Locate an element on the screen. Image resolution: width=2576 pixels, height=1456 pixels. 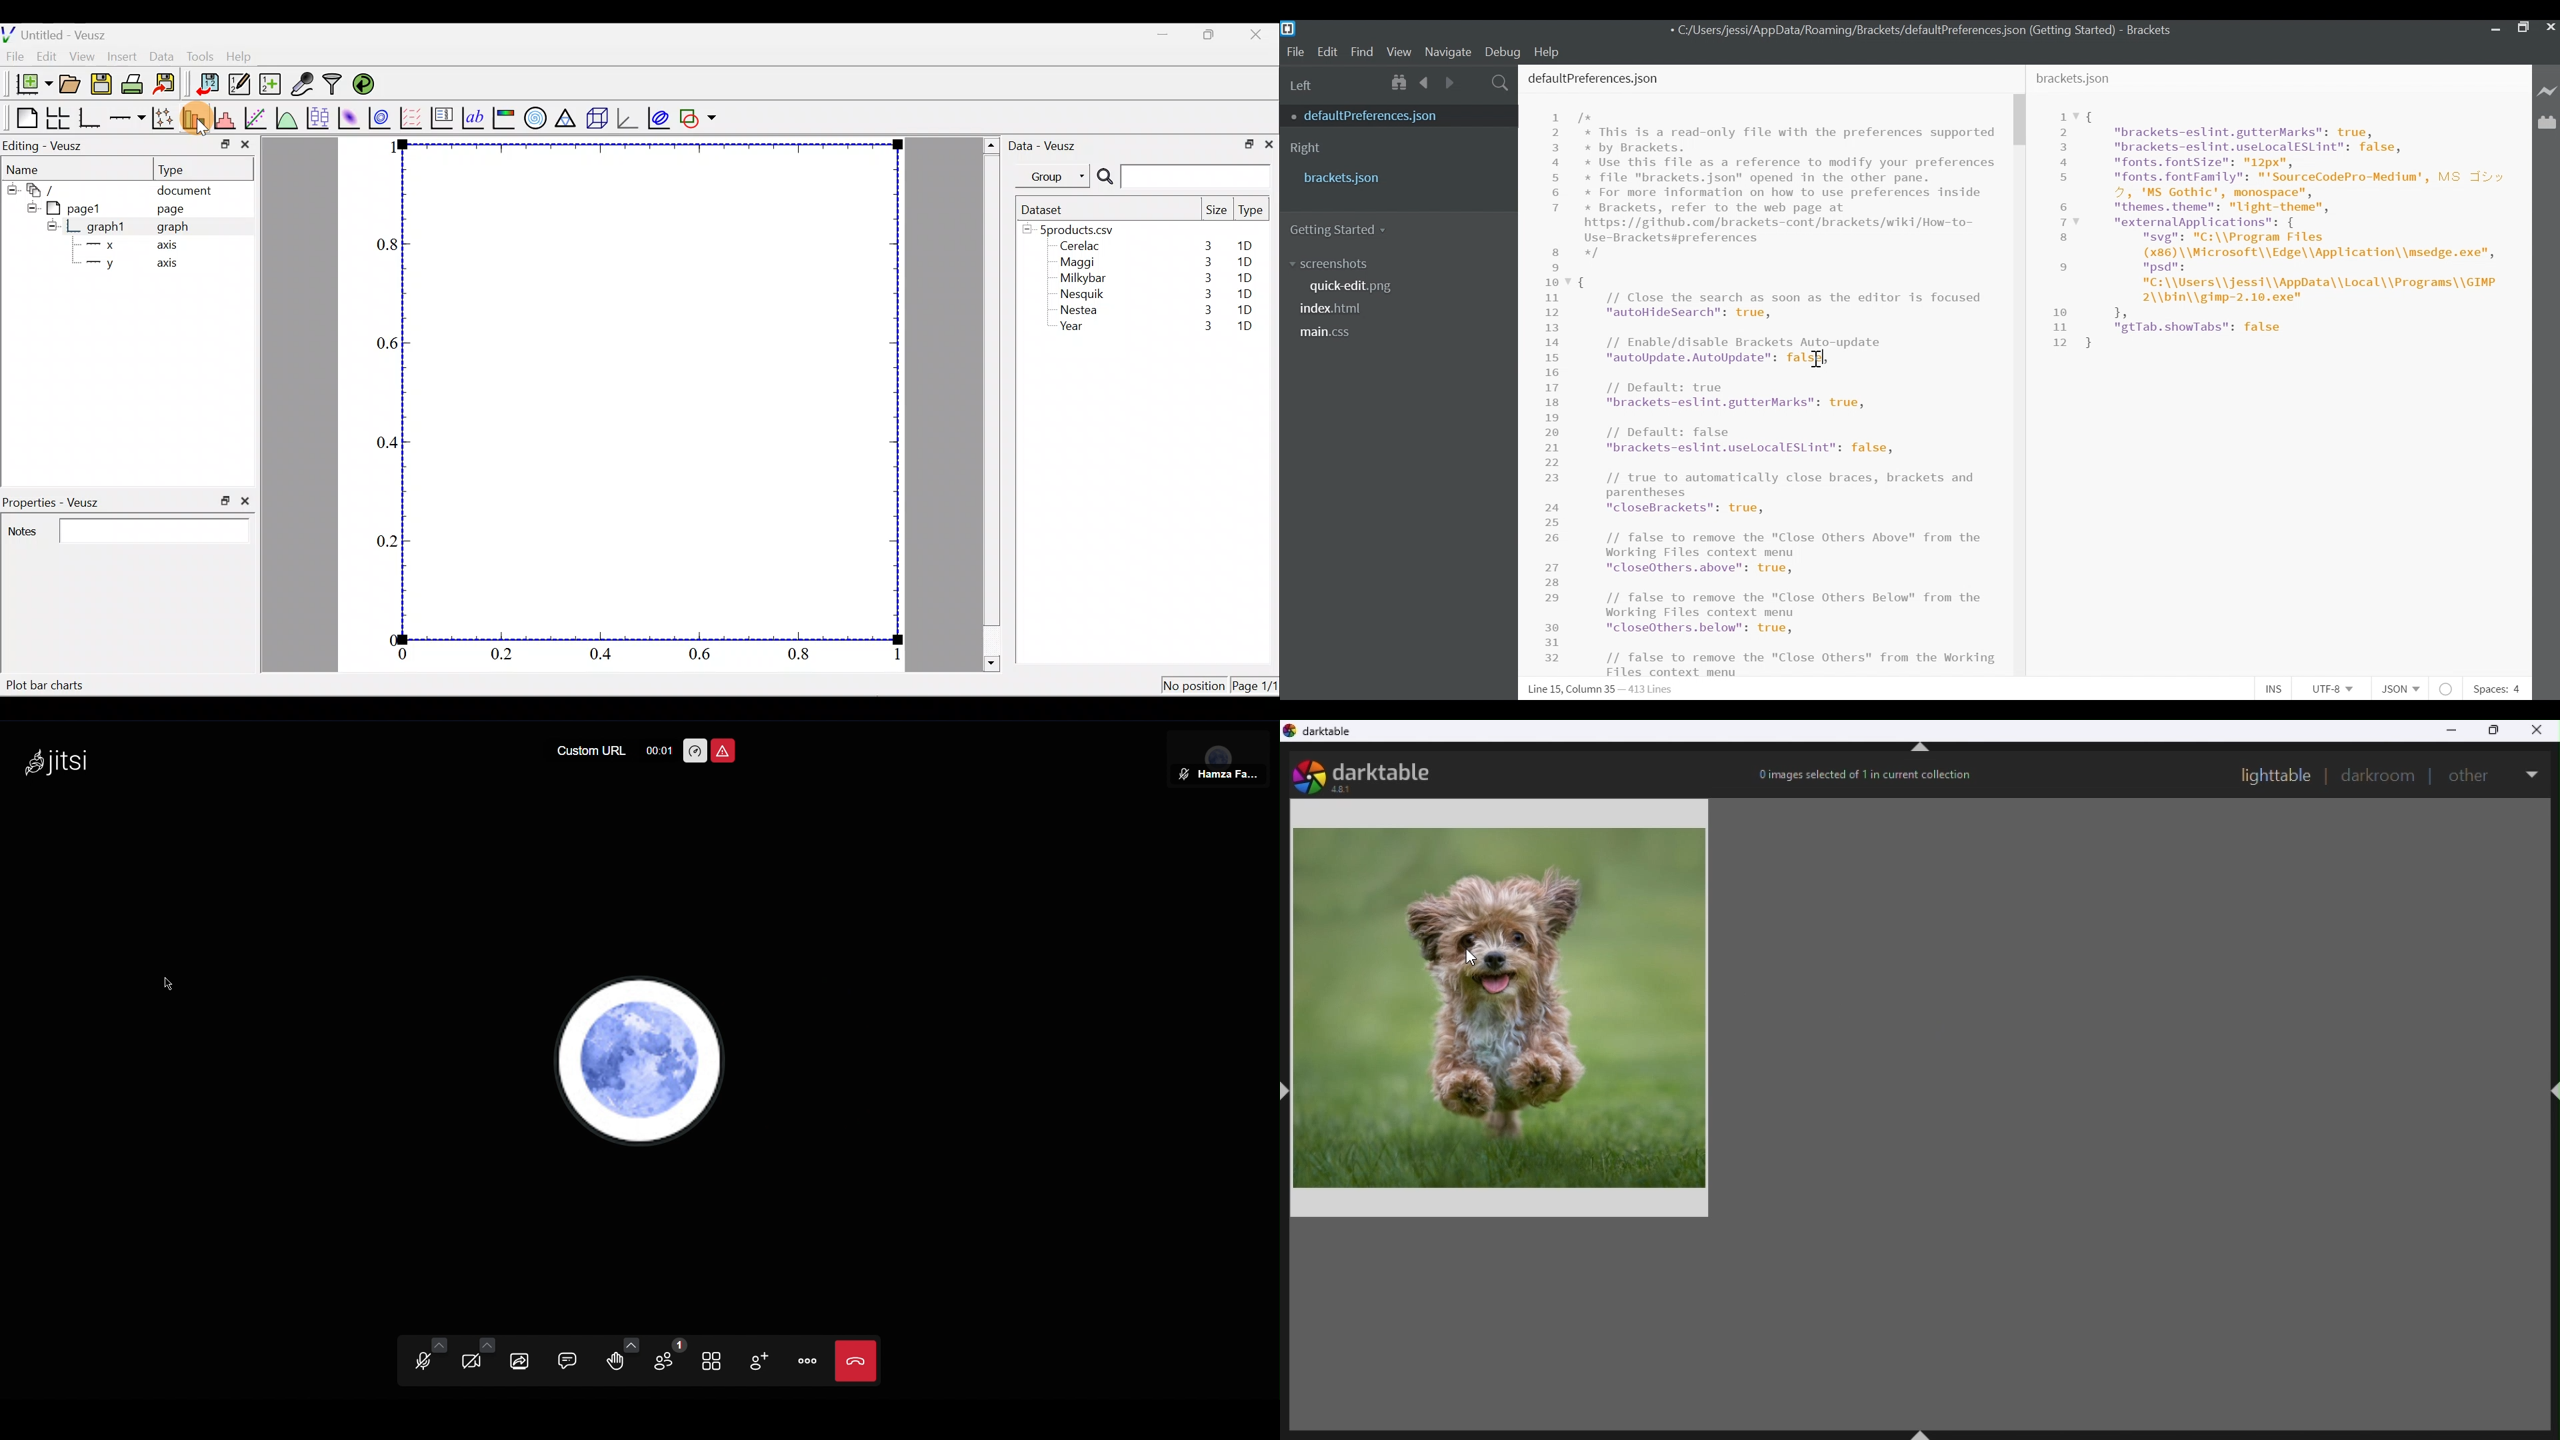
Show Files in tree is located at coordinates (1401, 82).